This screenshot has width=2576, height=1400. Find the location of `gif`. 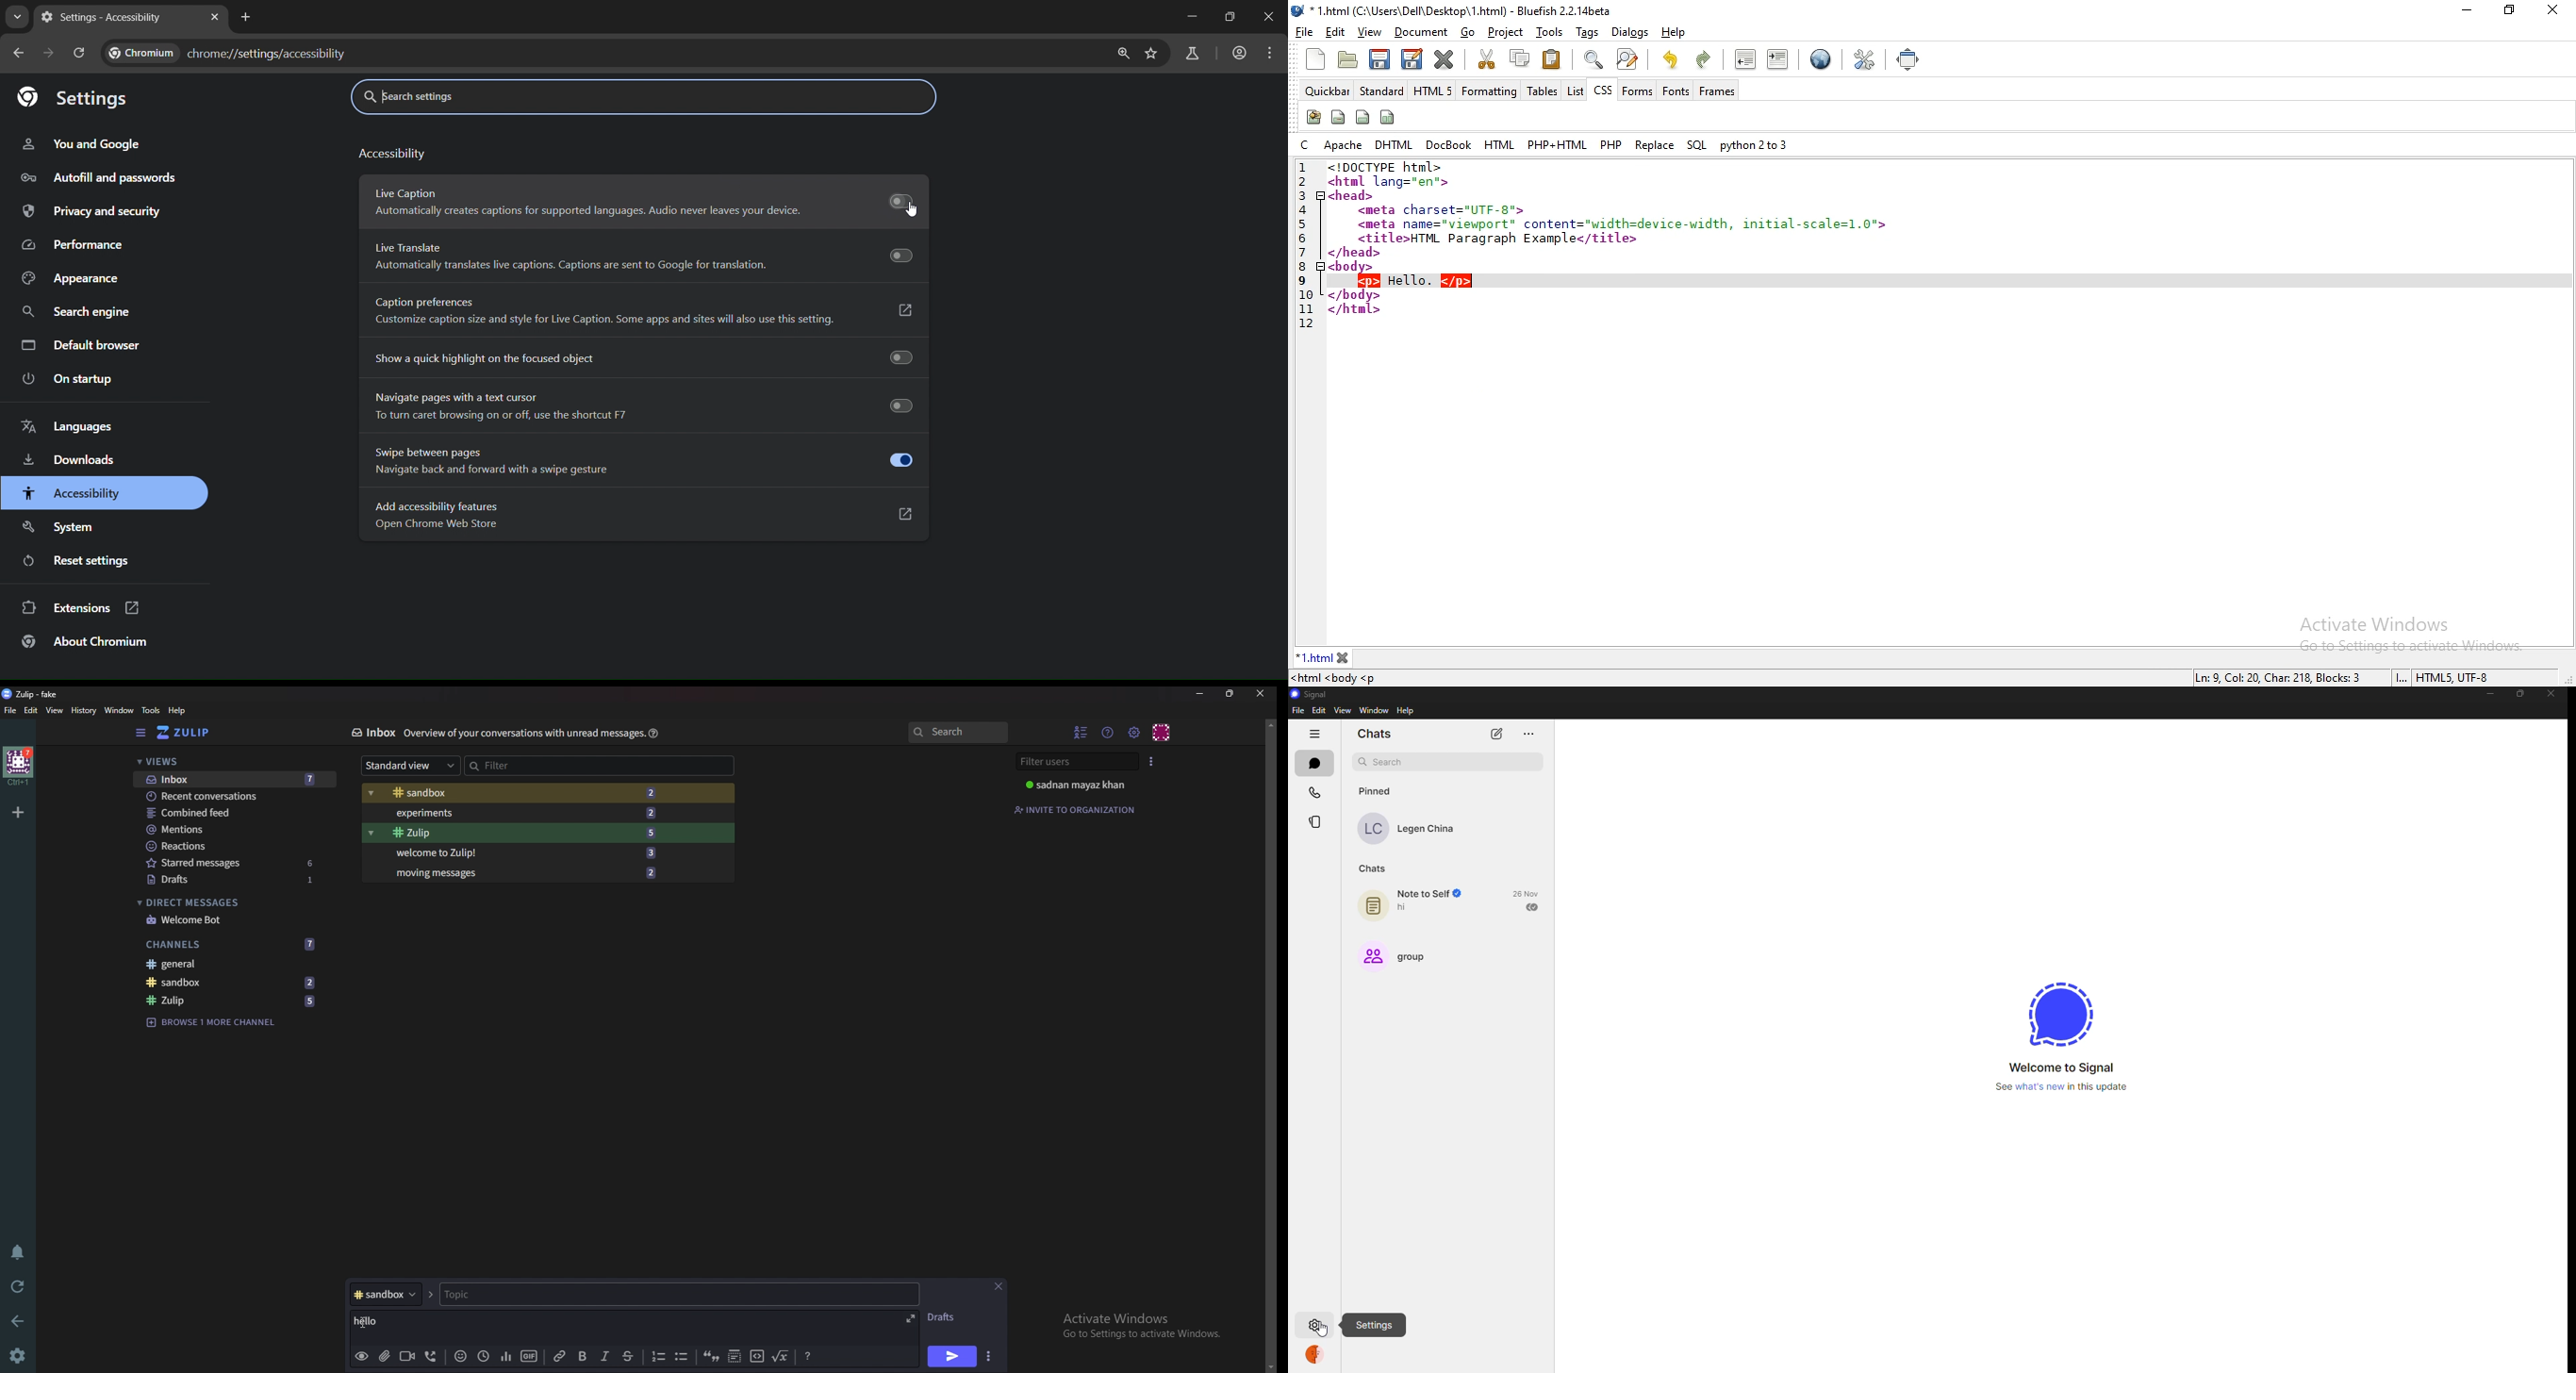

gif is located at coordinates (529, 1358).